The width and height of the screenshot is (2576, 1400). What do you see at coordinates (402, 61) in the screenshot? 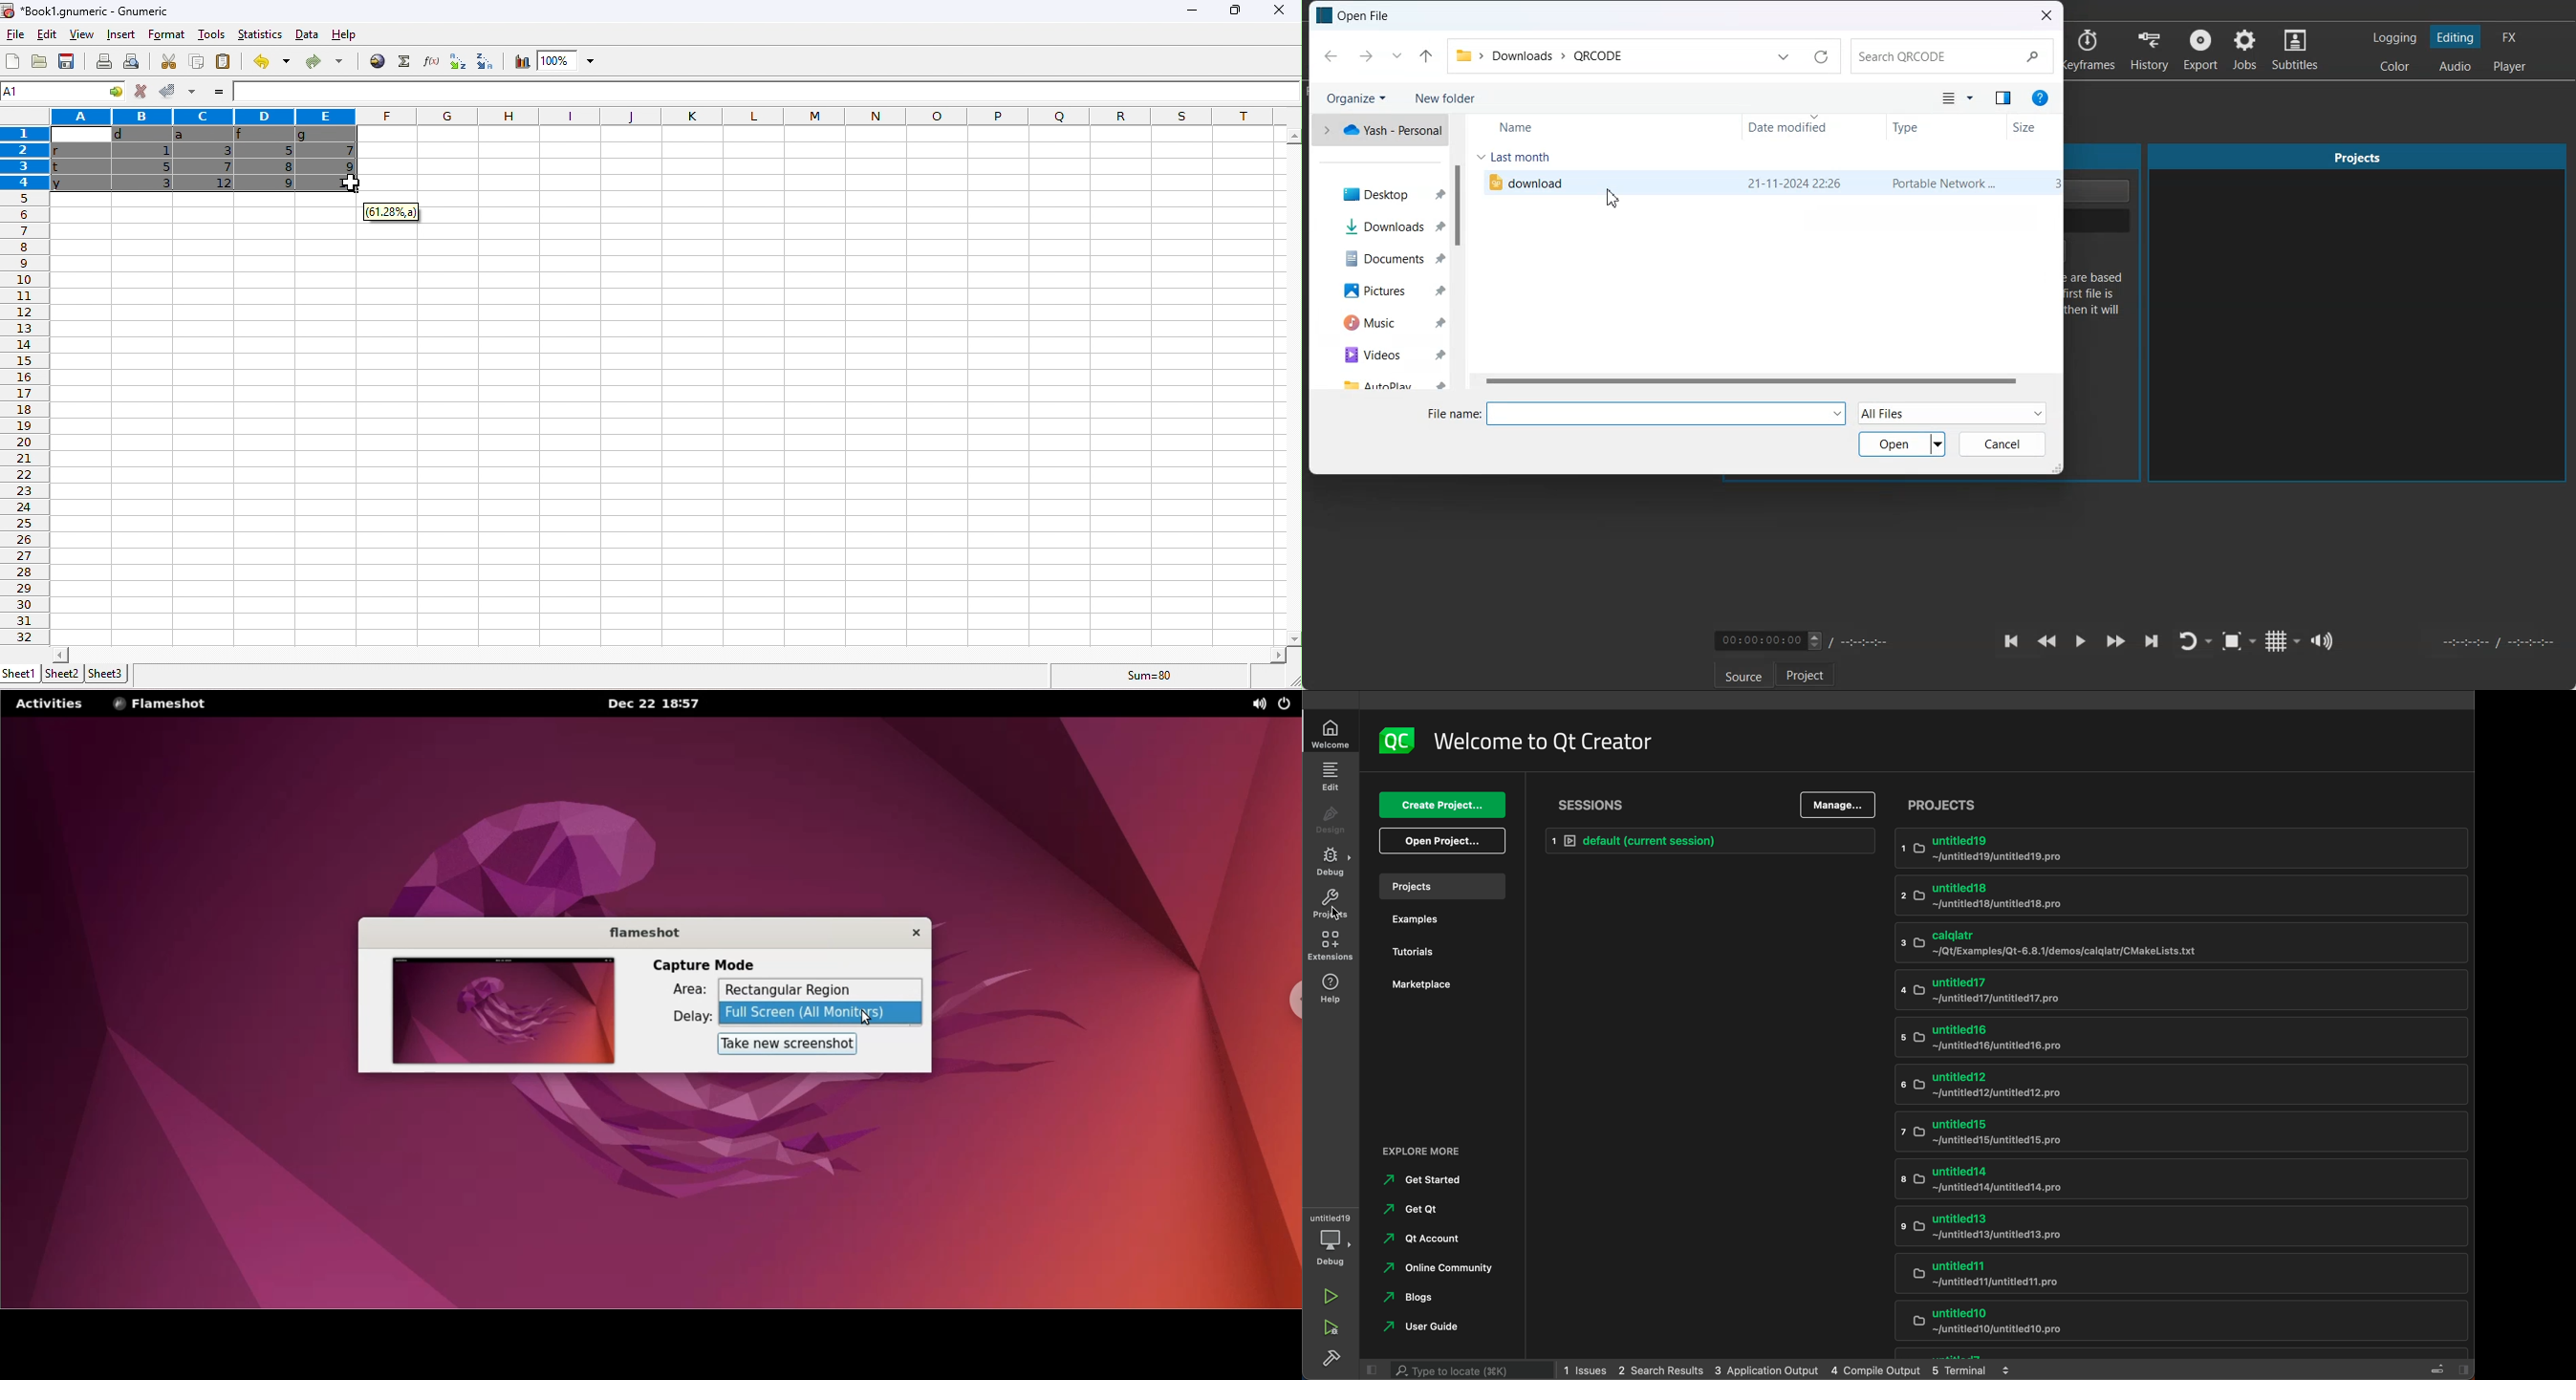
I see `select function` at bounding box center [402, 61].